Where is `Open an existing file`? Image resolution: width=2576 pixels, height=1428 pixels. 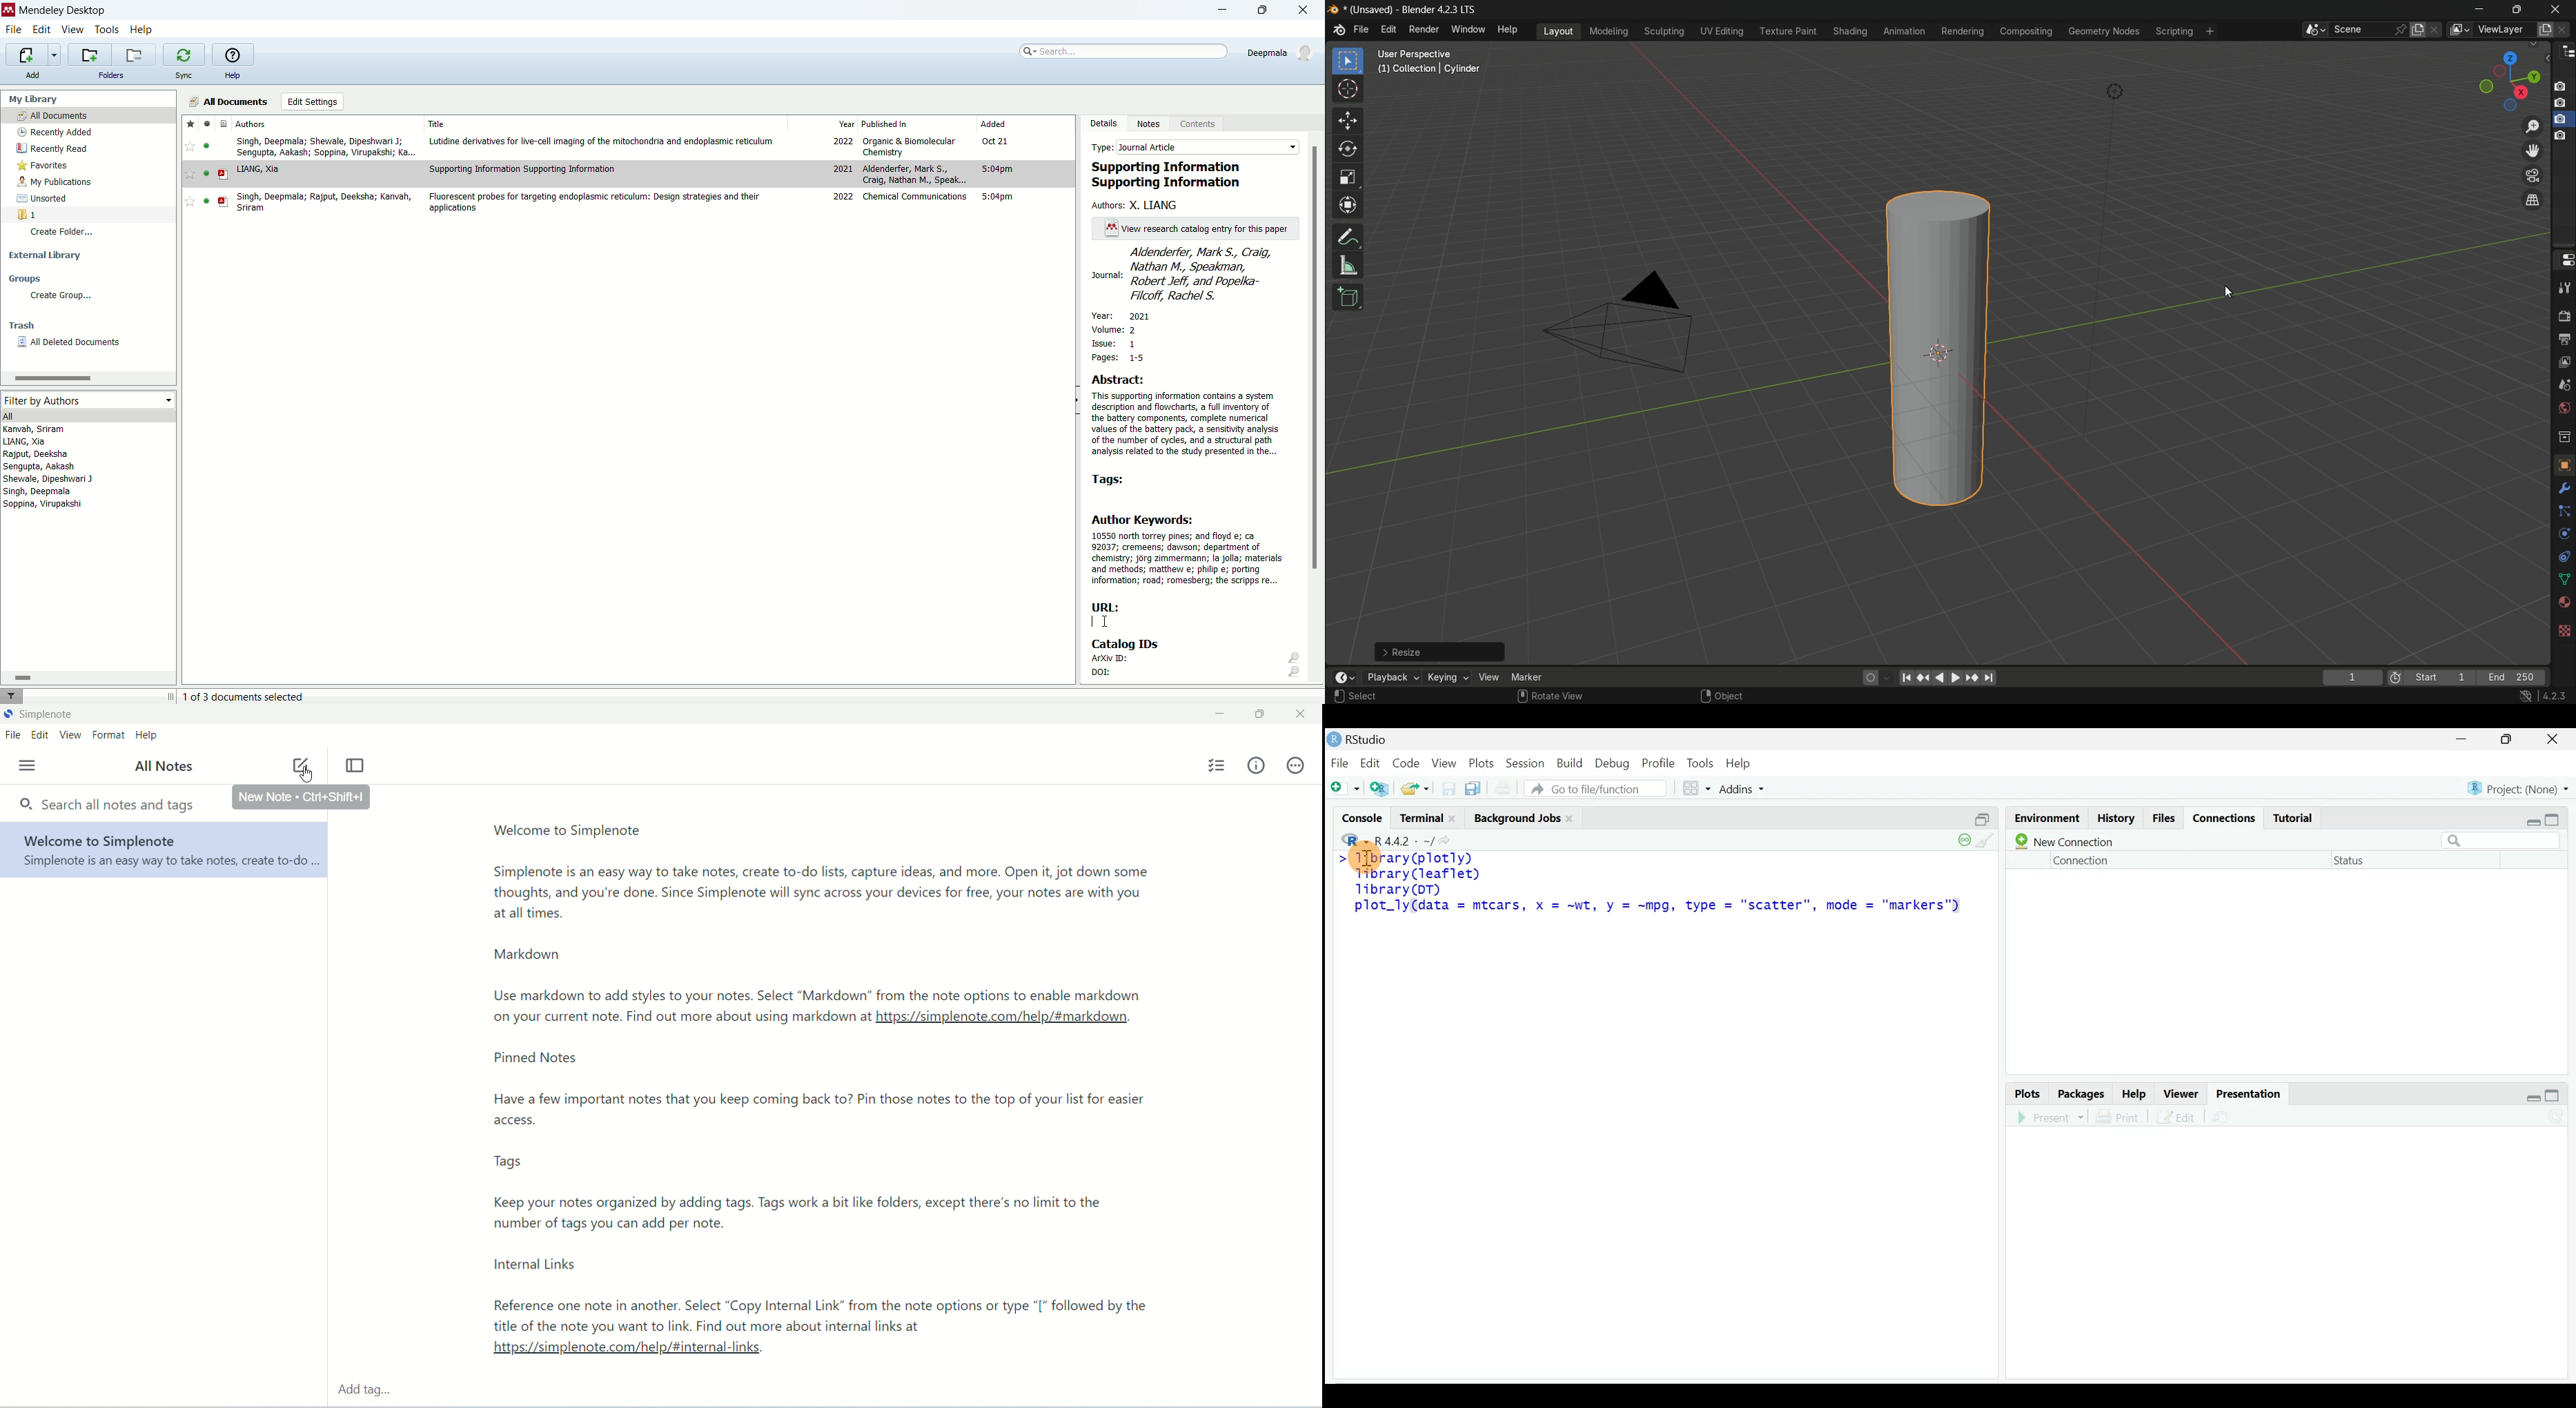
Open an existing file is located at coordinates (1416, 790).